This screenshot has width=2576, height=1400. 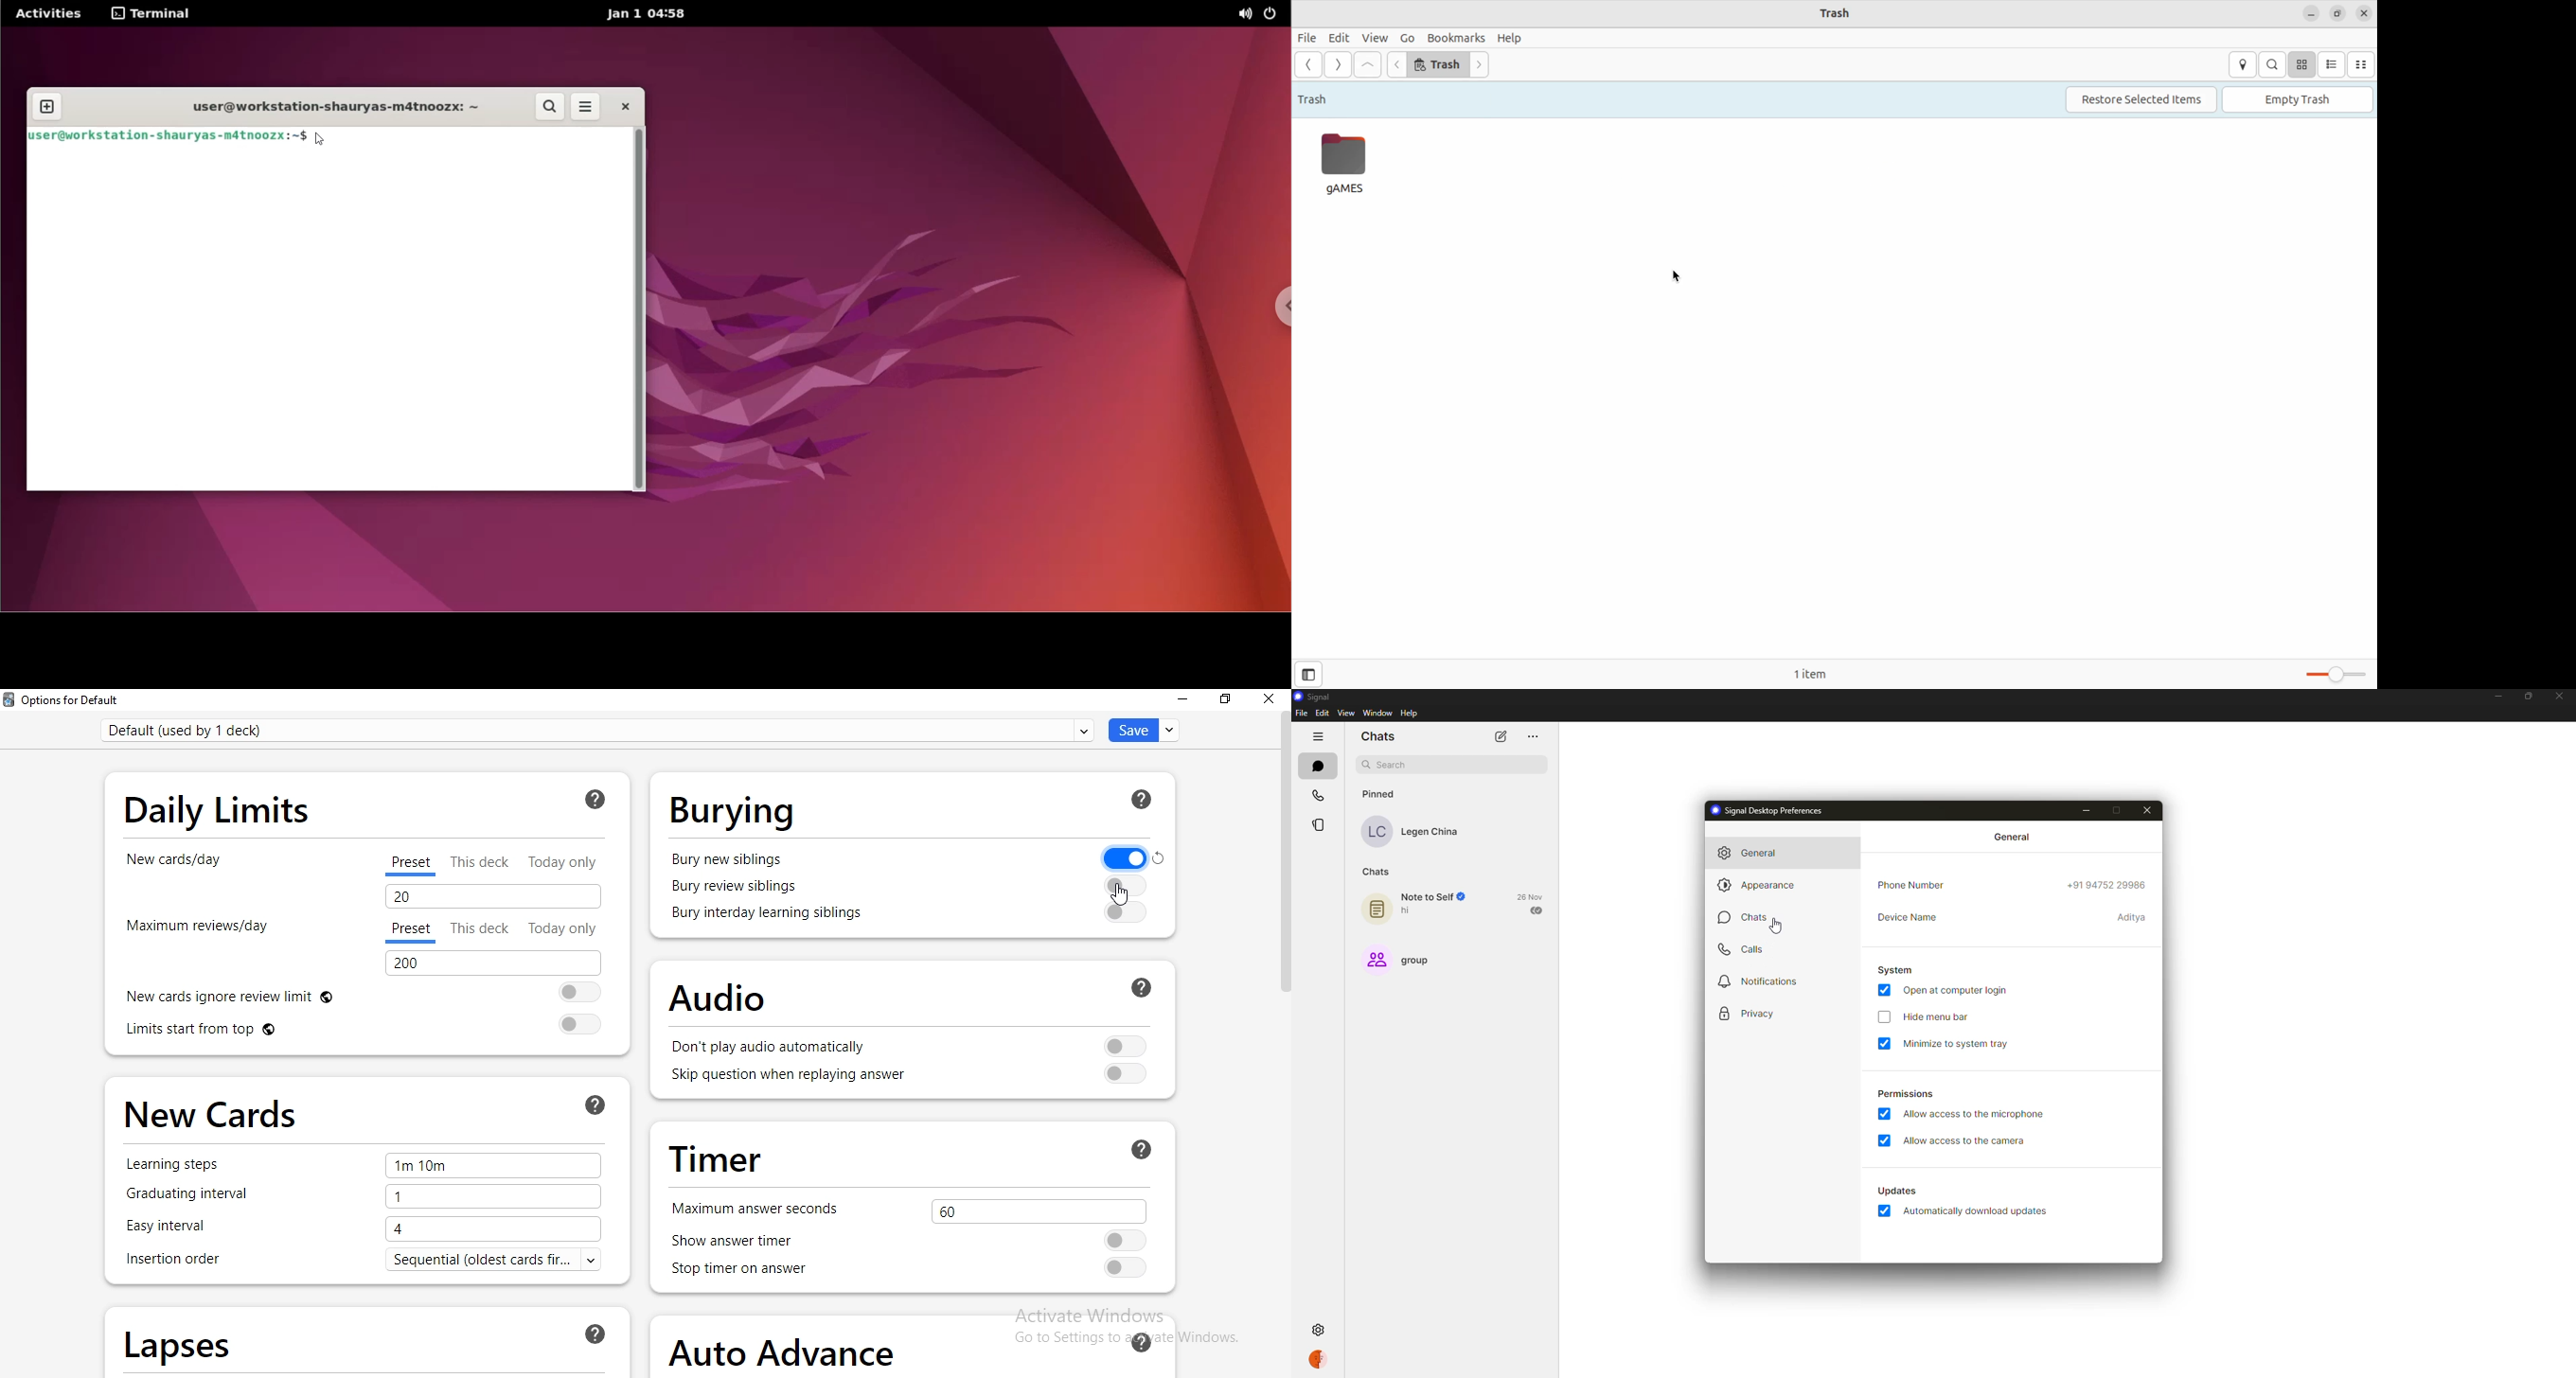 What do you see at coordinates (174, 1261) in the screenshot?
I see `insertion order` at bounding box center [174, 1261].